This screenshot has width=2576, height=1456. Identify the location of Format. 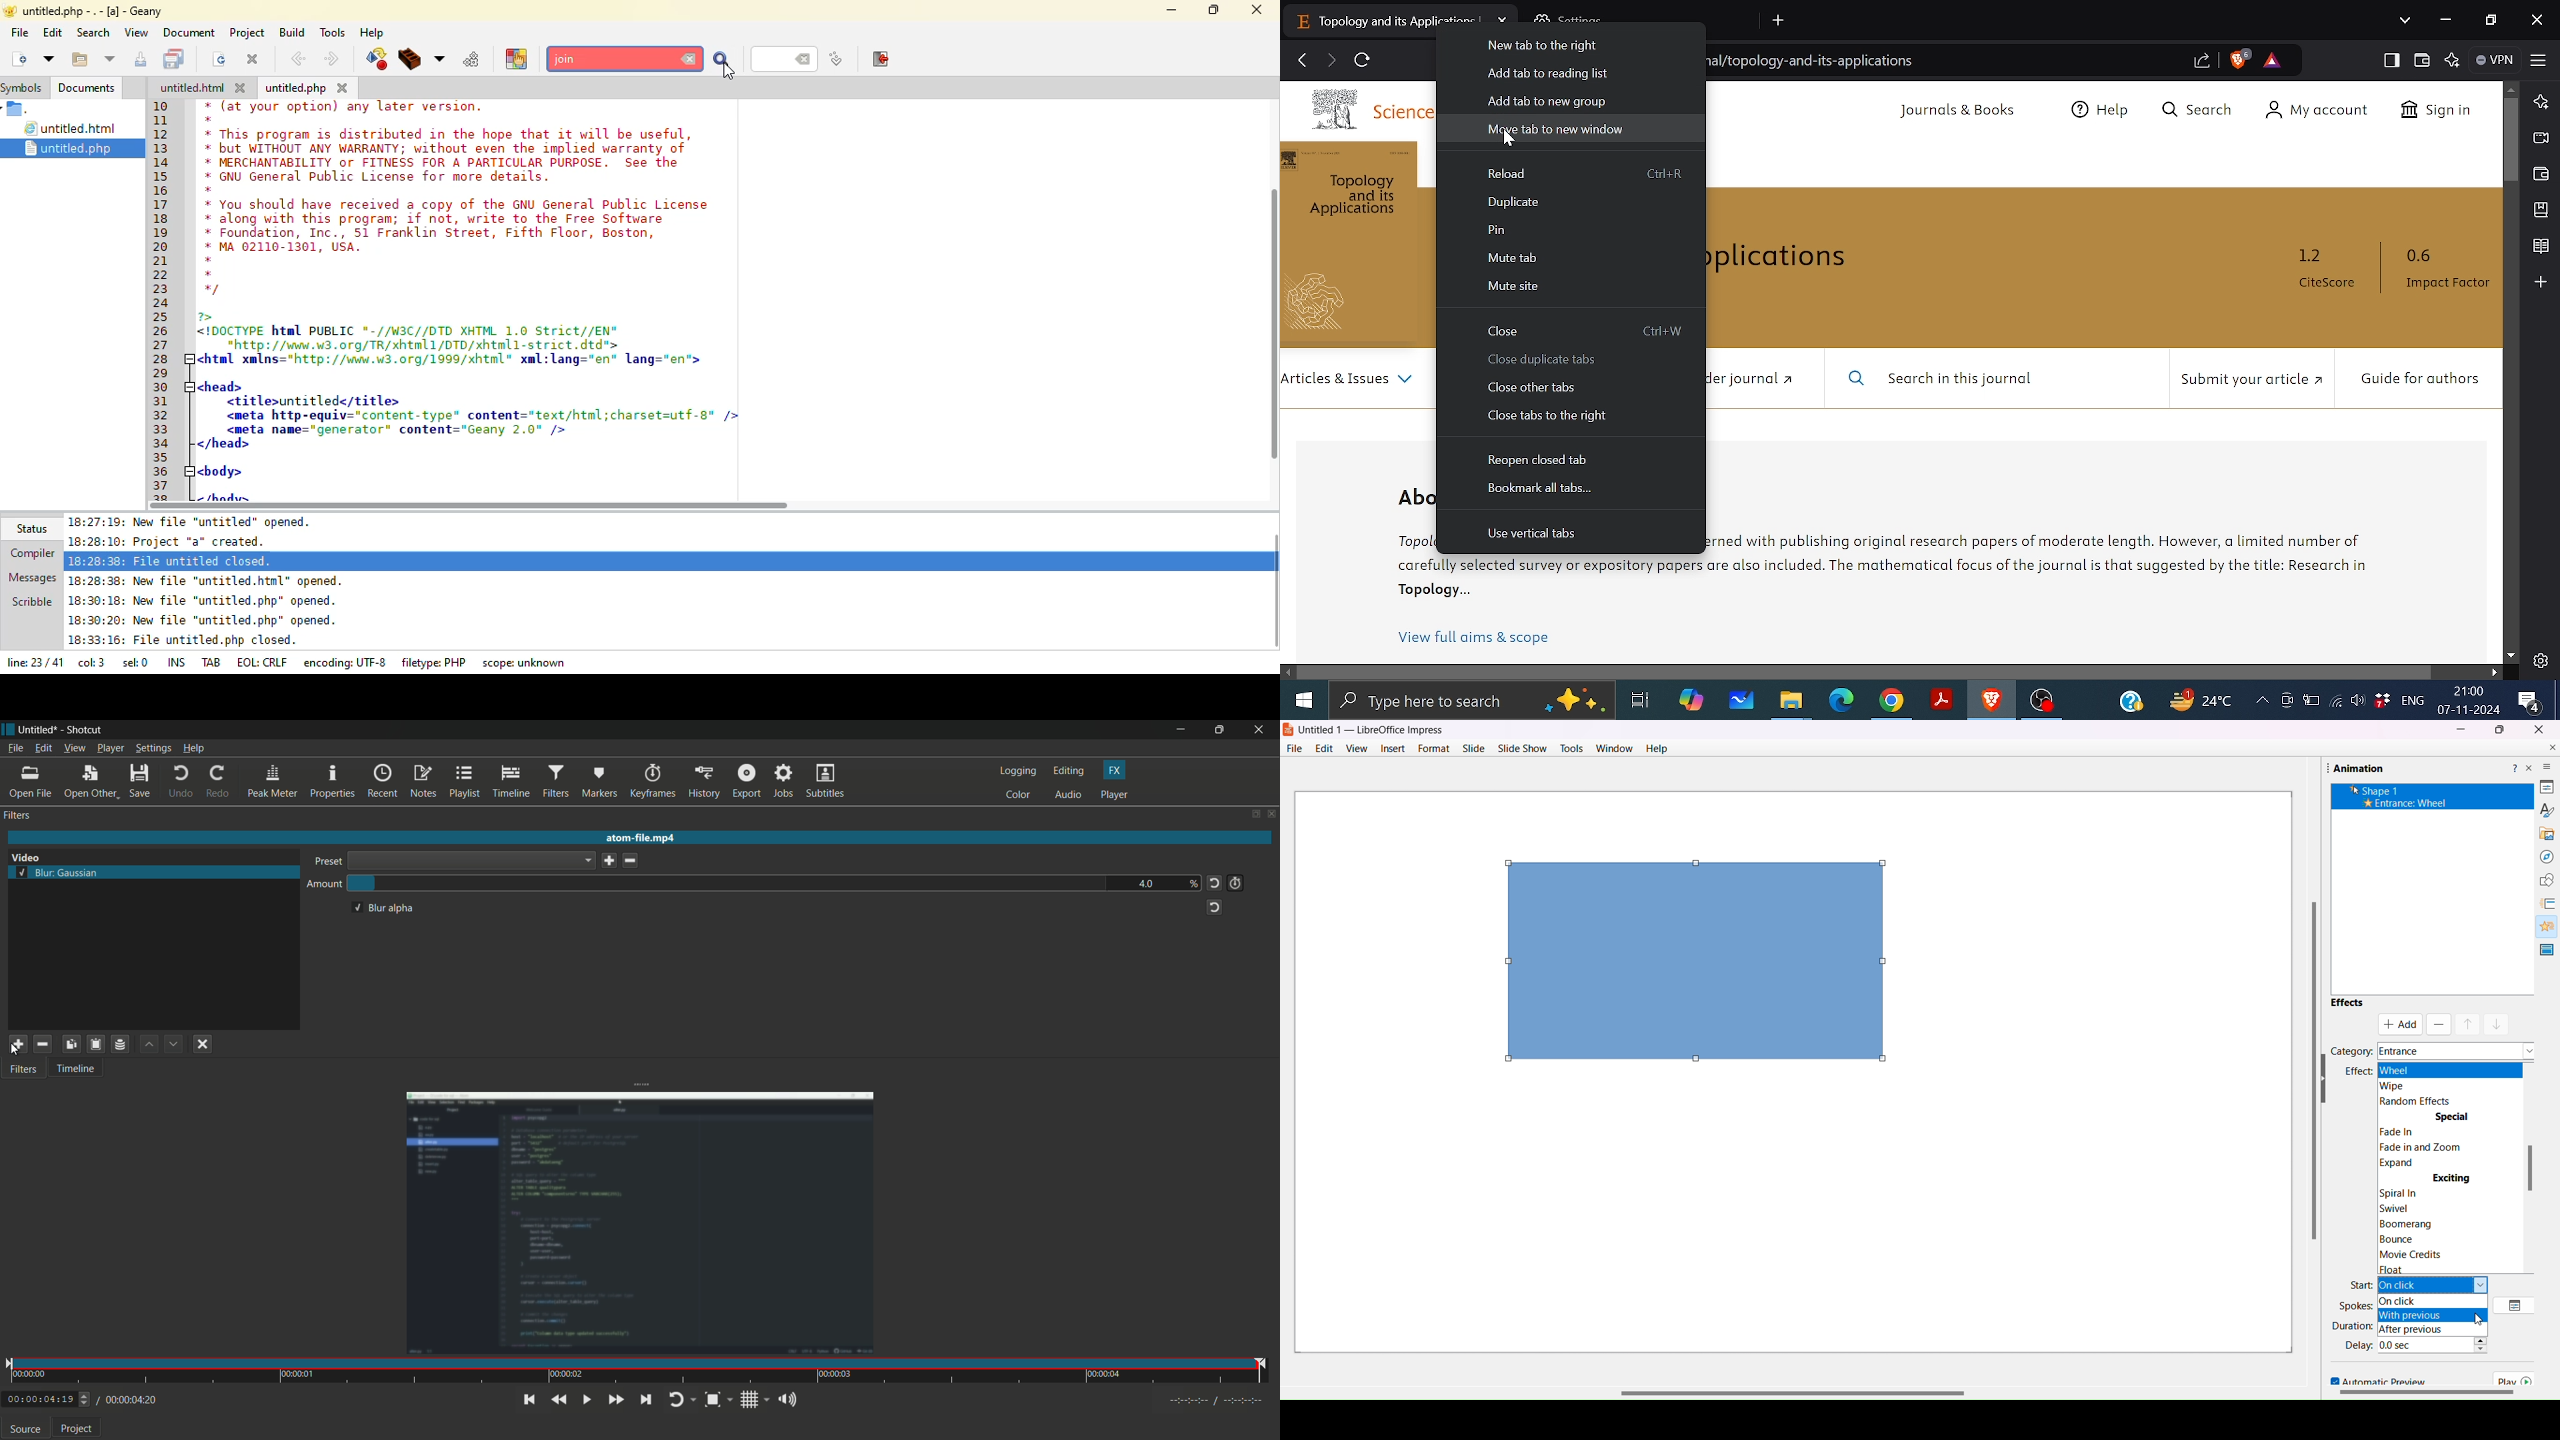
(1433, 748).